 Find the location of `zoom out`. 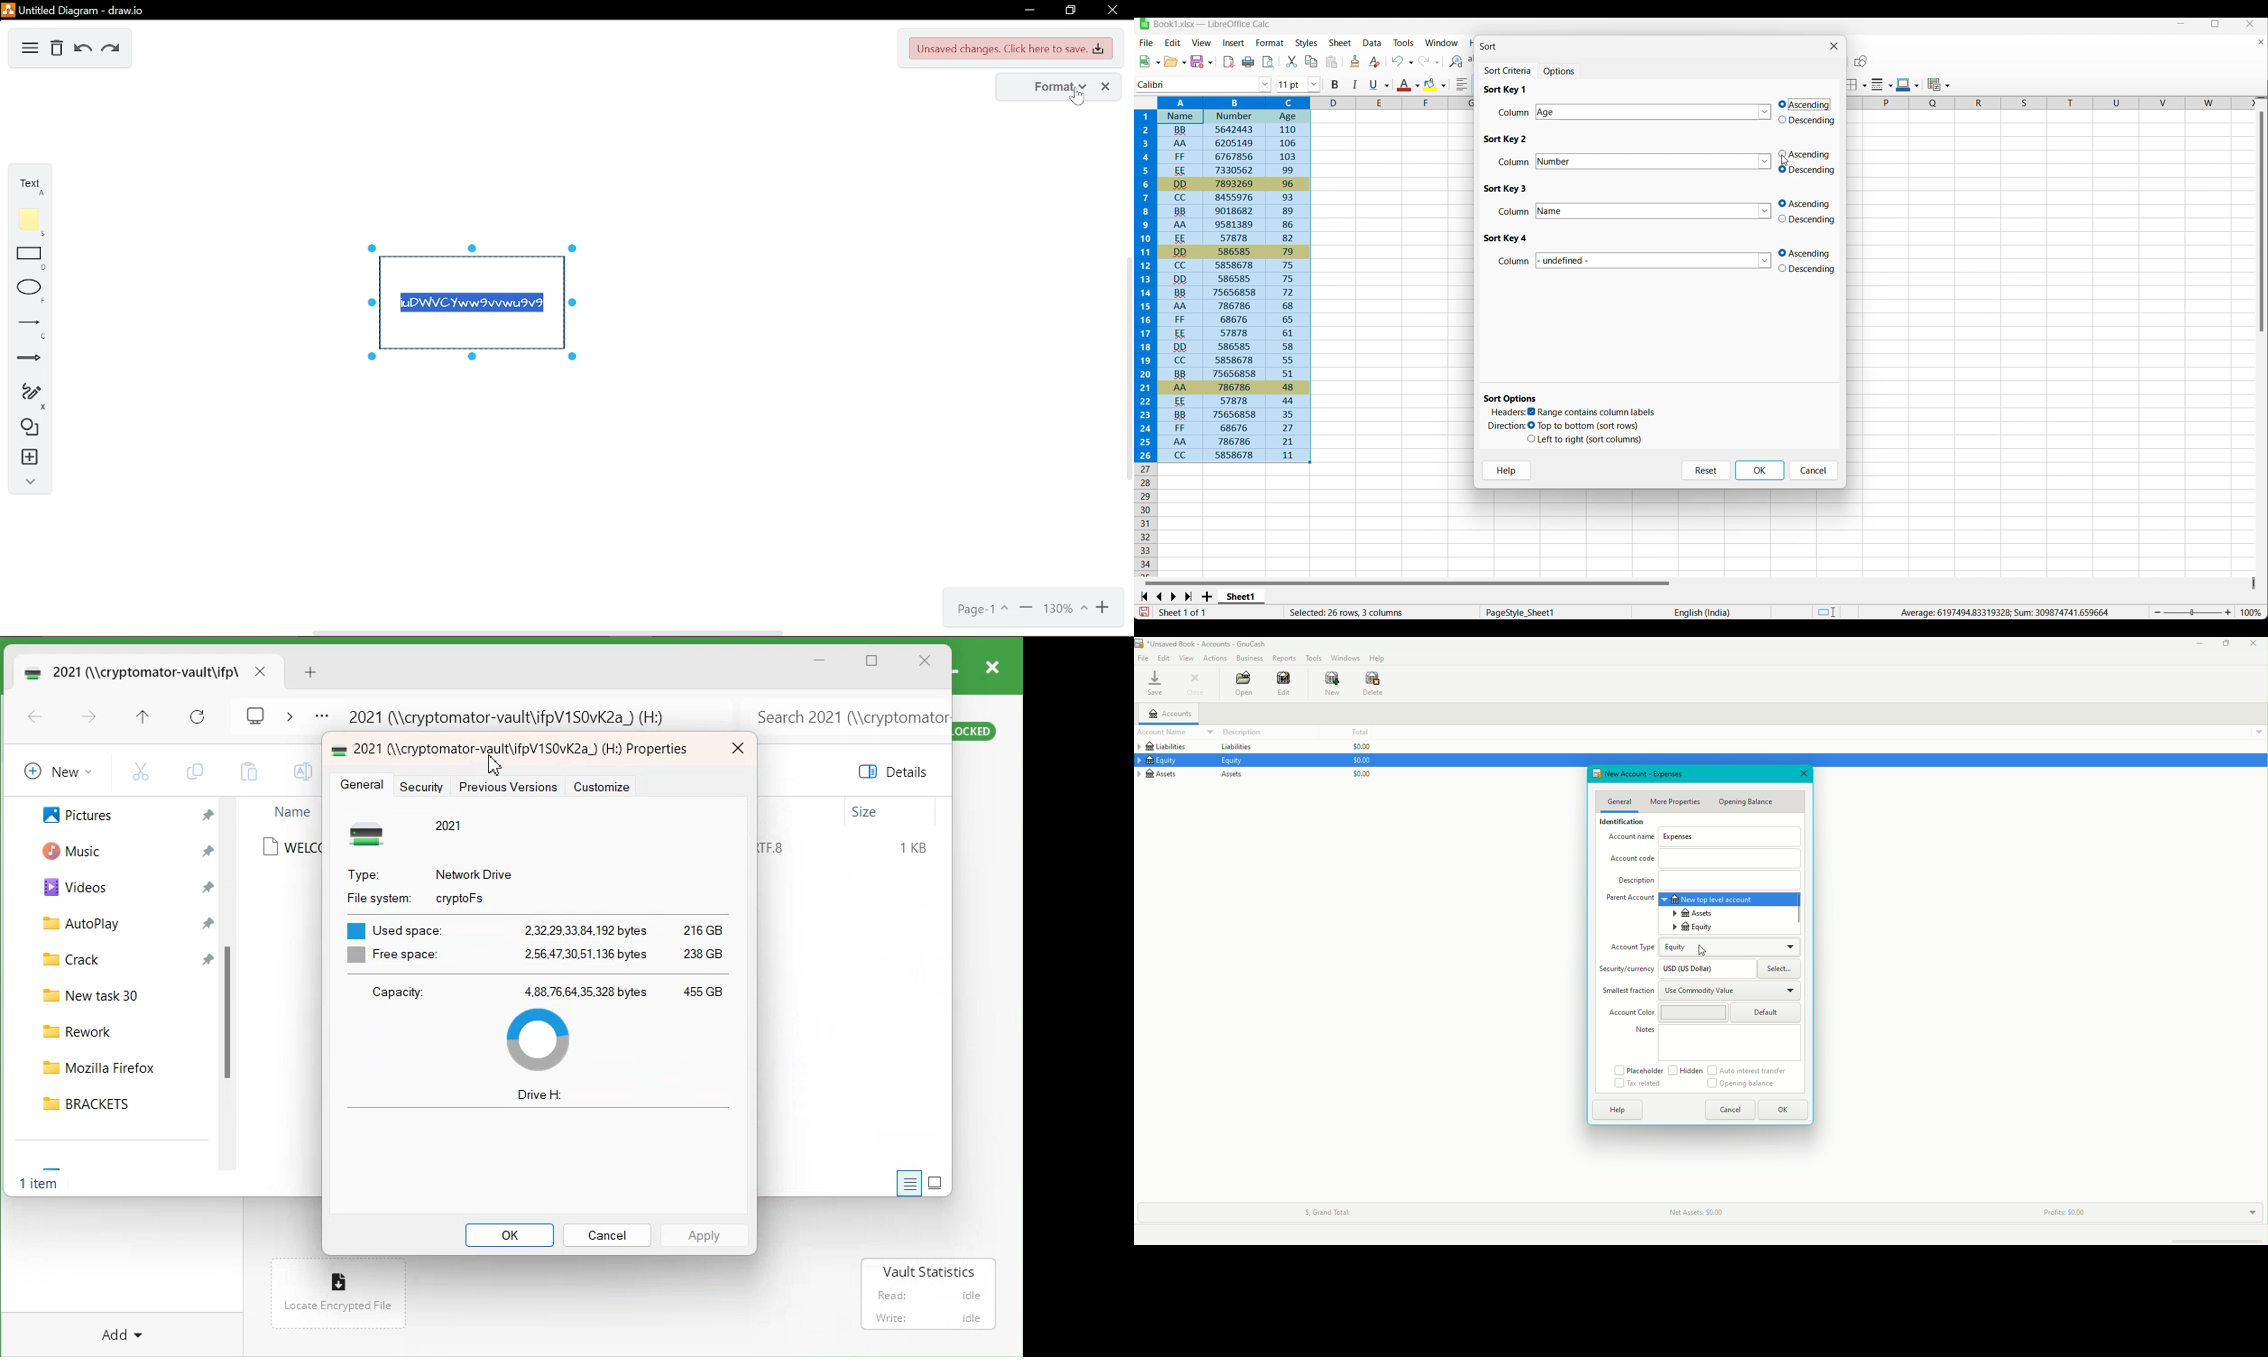

zoom out is located at coordinates (1024, 611).